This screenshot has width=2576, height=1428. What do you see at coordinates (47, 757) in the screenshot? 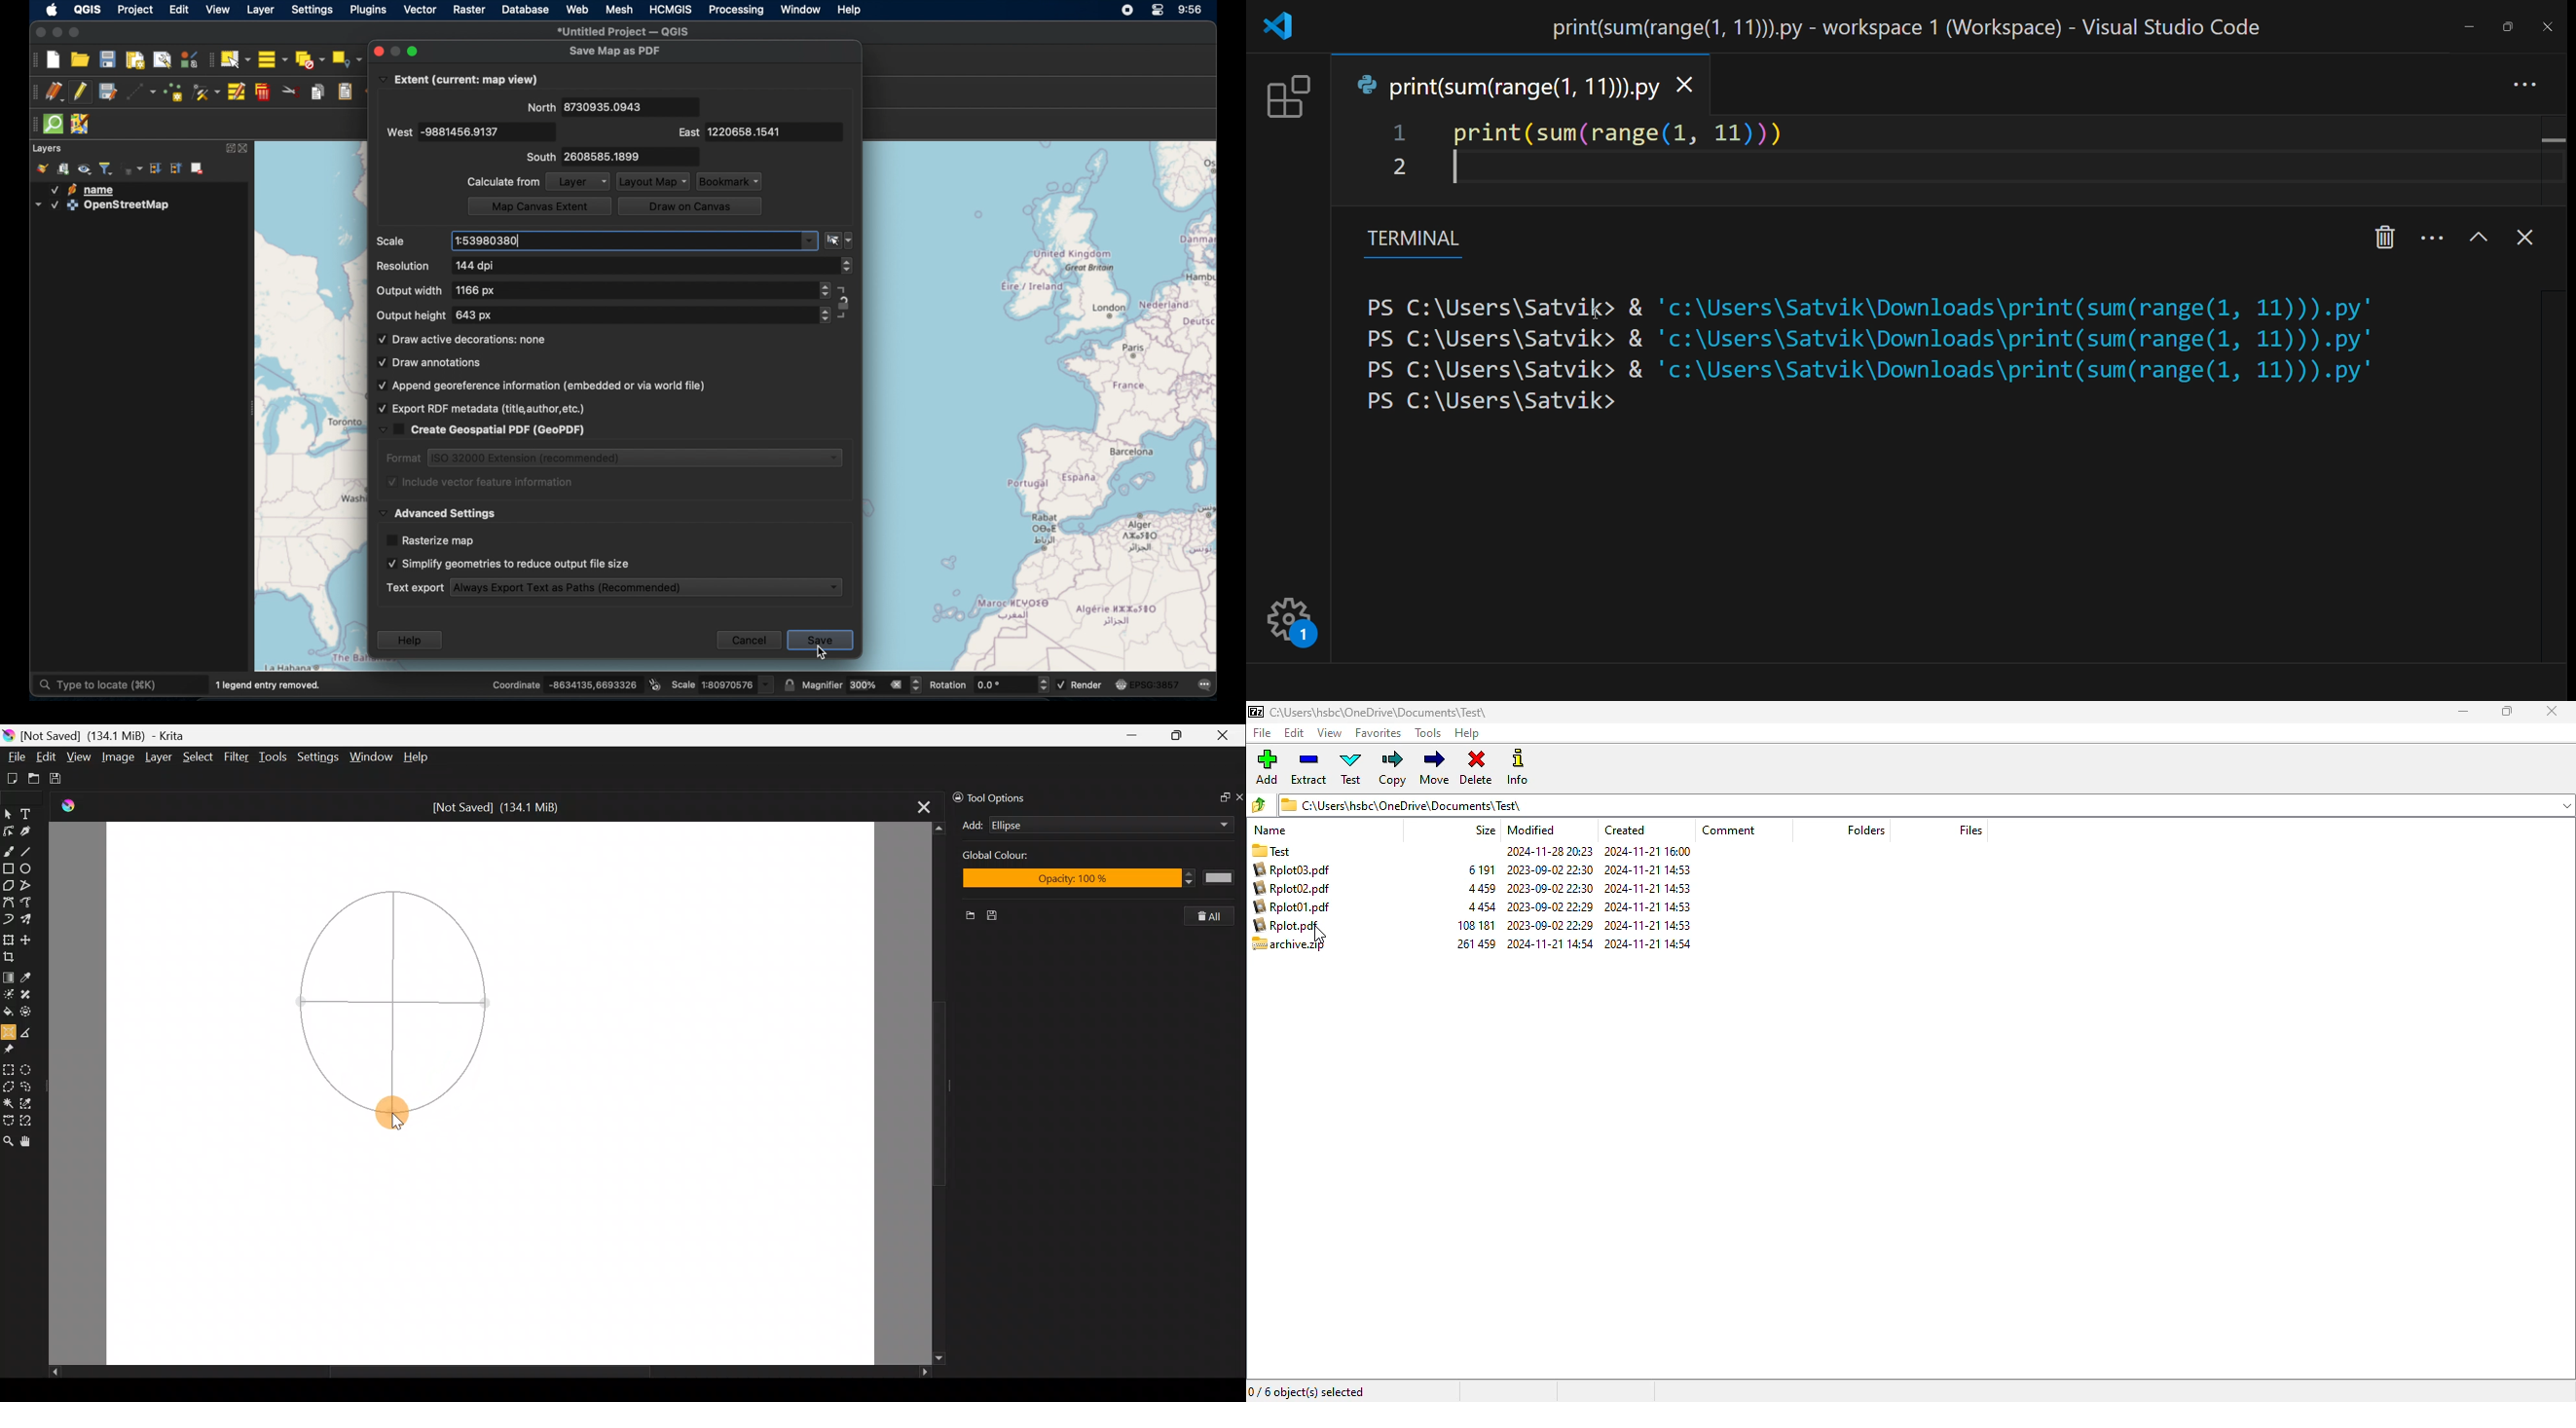
I see `Edit` at bounding box center [47, 757].